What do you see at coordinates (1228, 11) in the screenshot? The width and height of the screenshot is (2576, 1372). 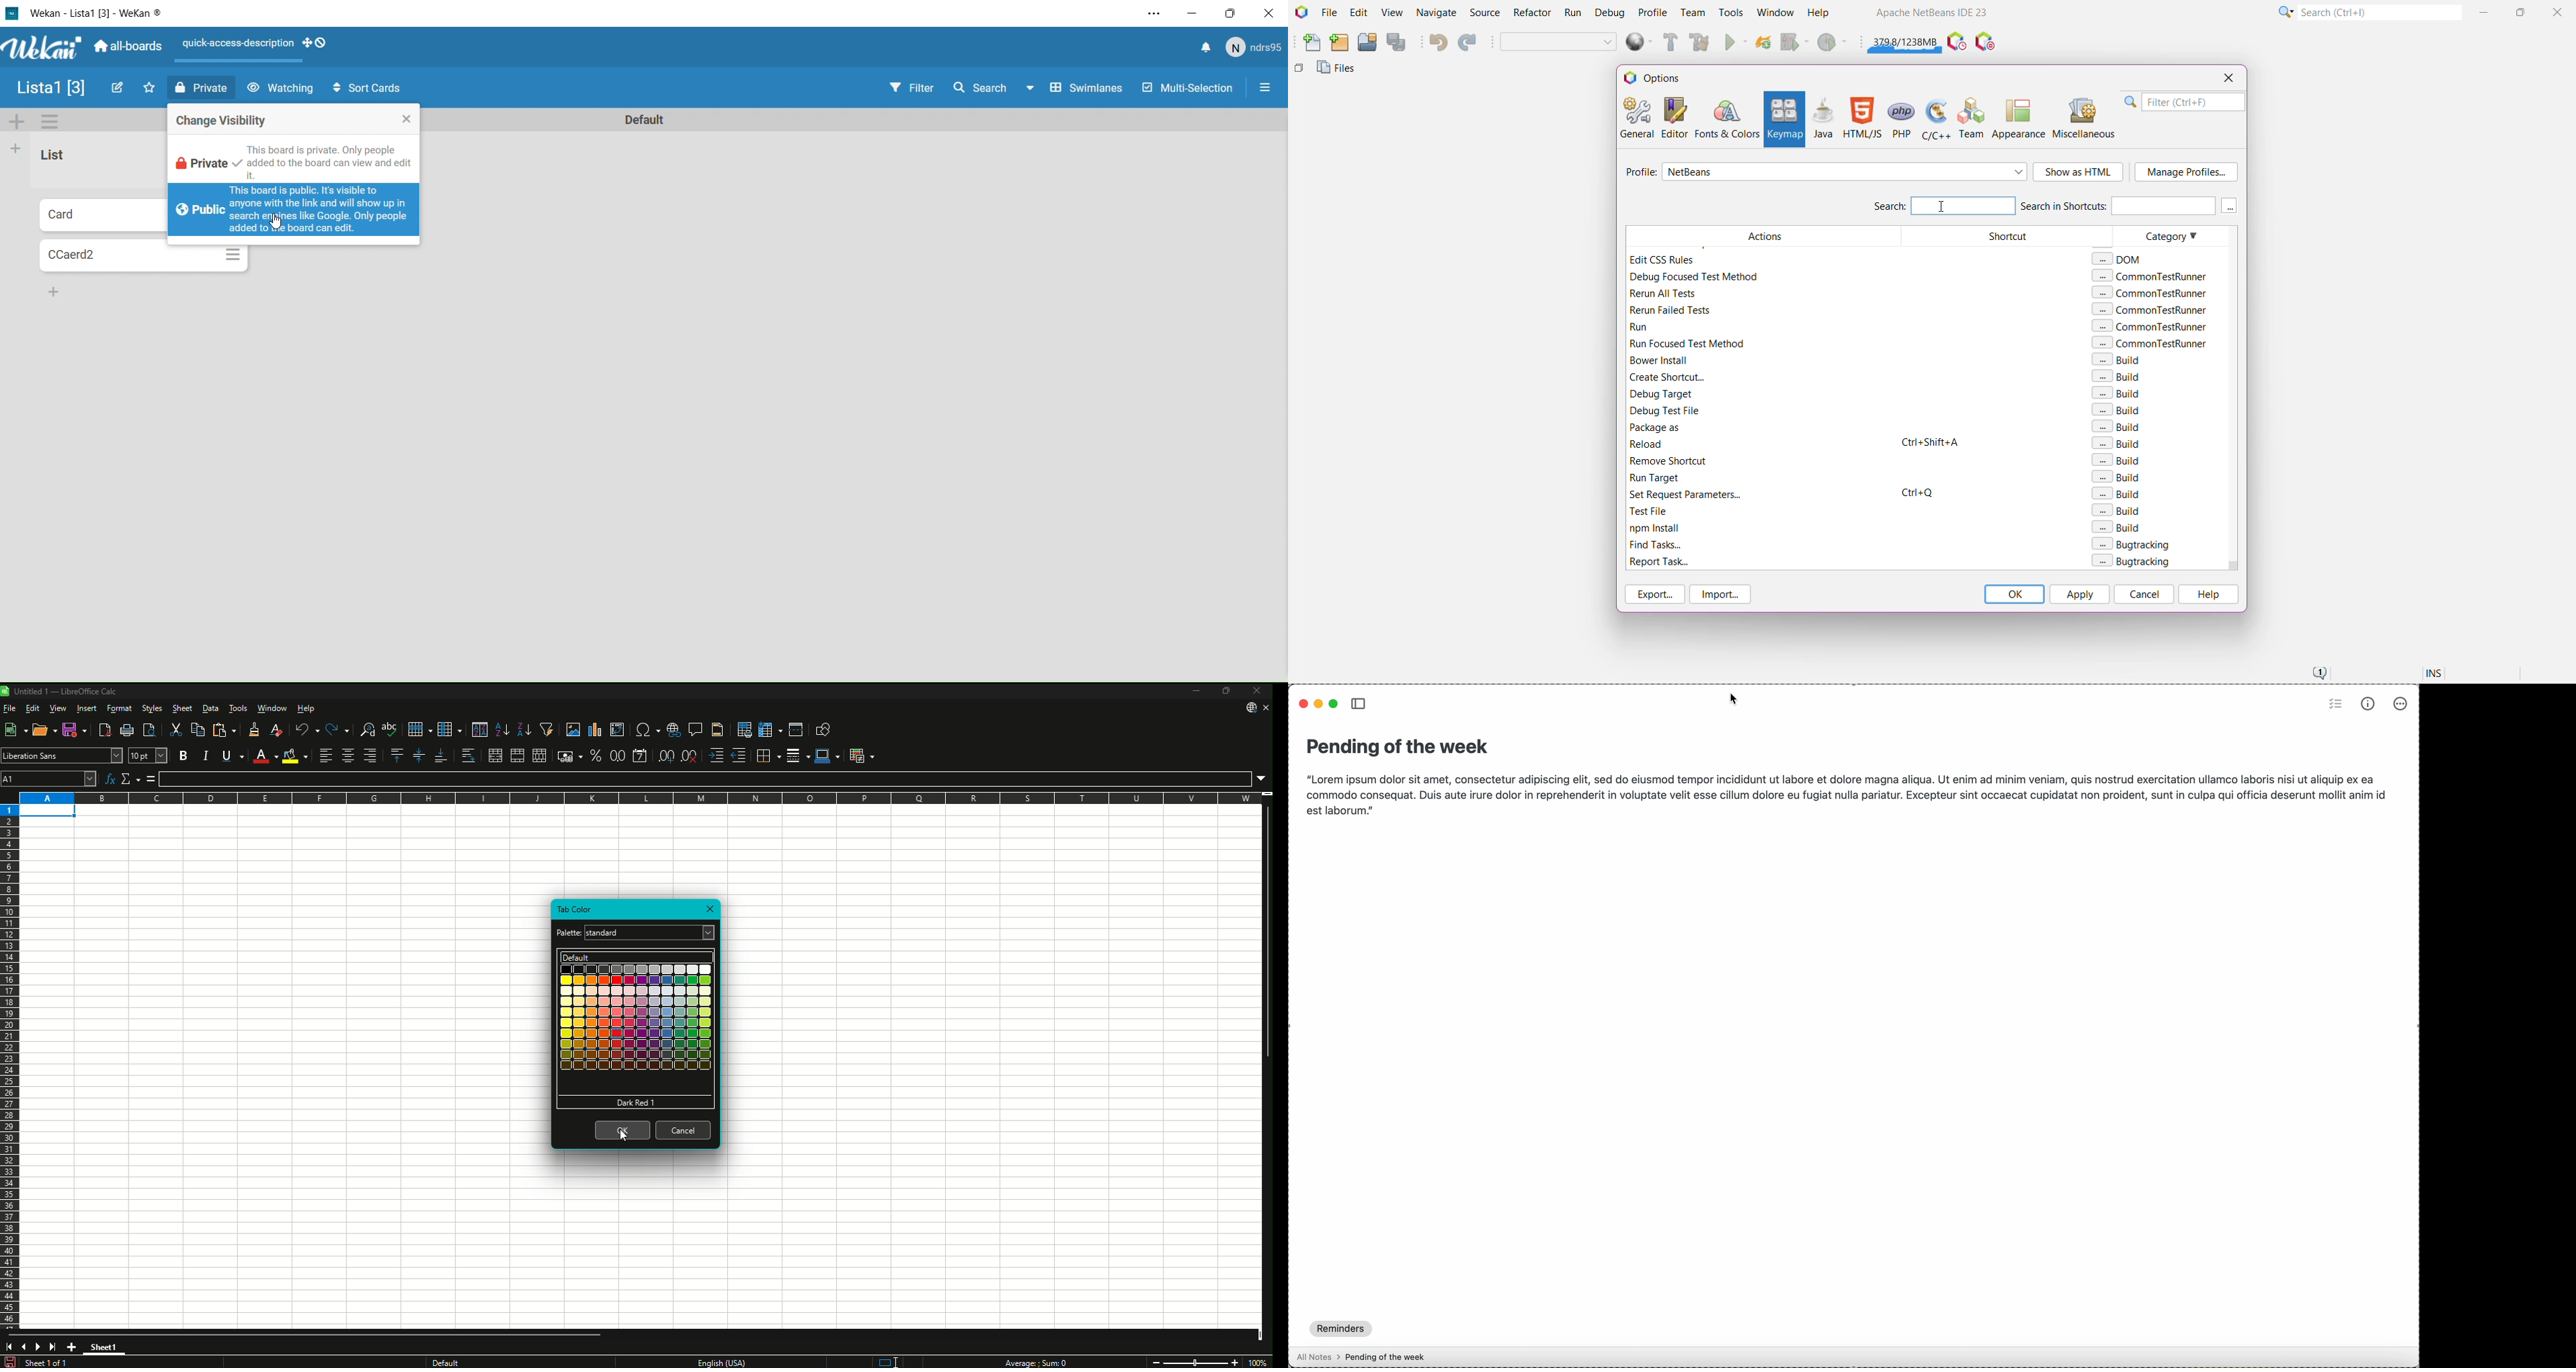 I see `Box` at bounding box center [1228, 11].